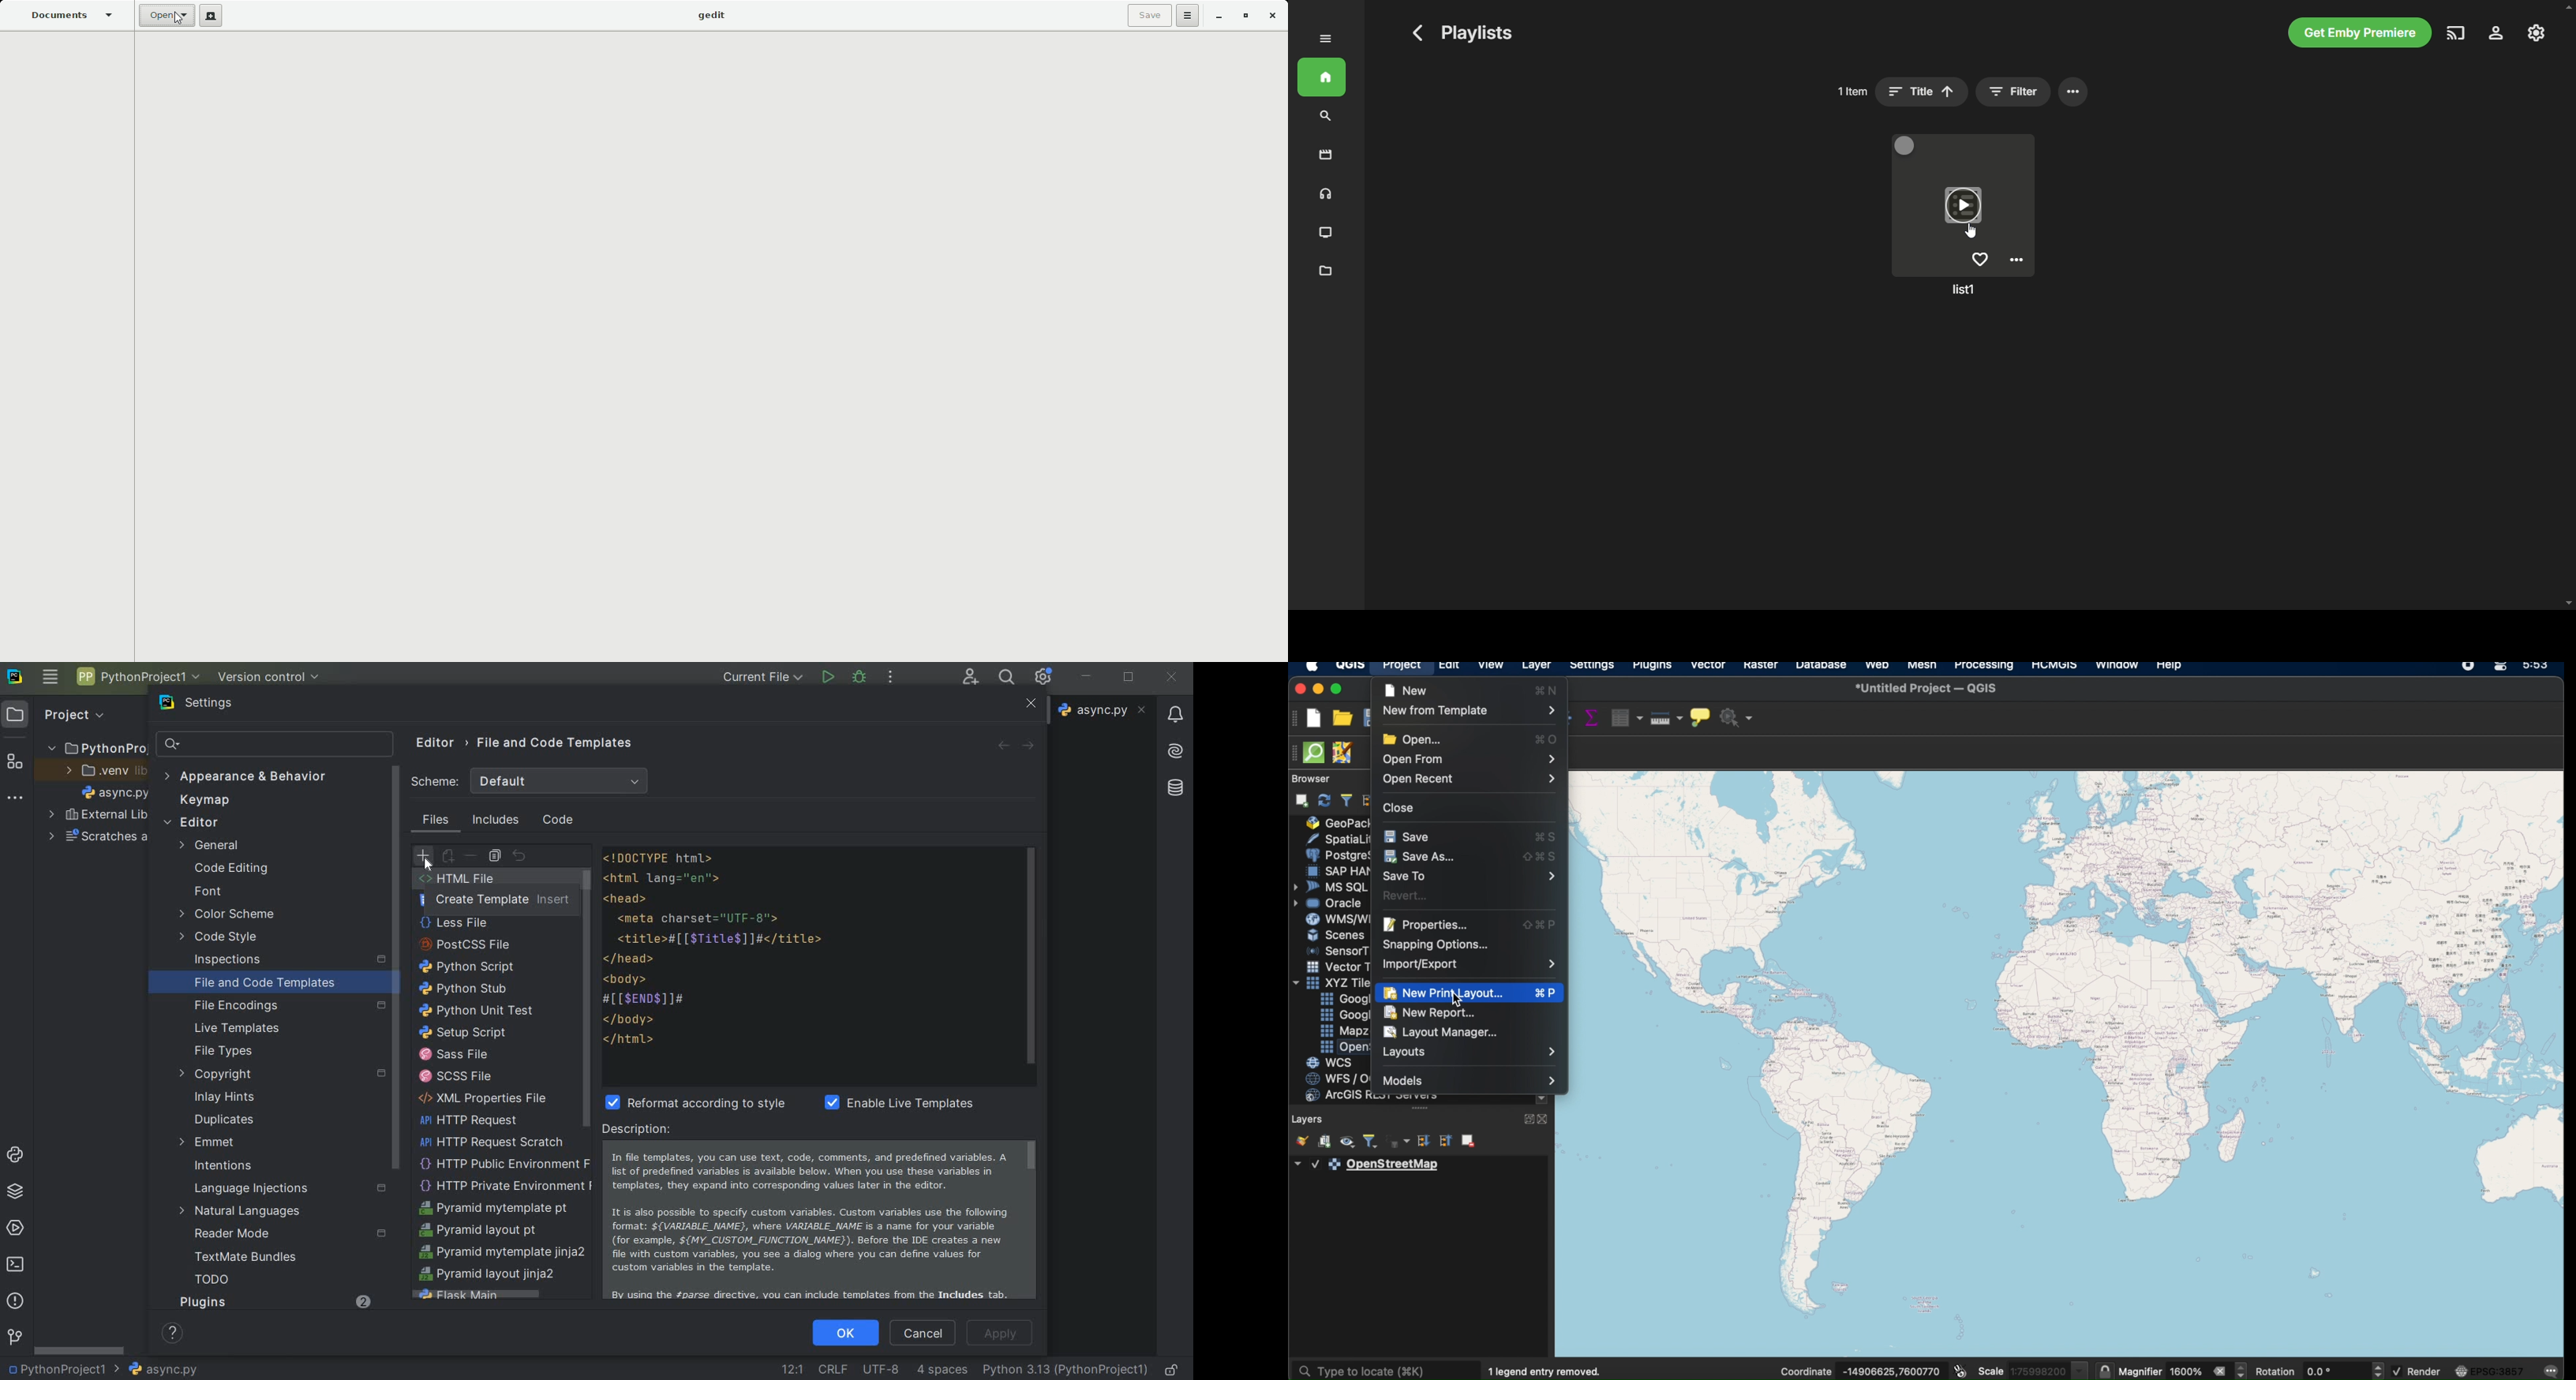 The height and width of the screenshot is (1400, 2576). I want to click on Documents, so click(71, 16).